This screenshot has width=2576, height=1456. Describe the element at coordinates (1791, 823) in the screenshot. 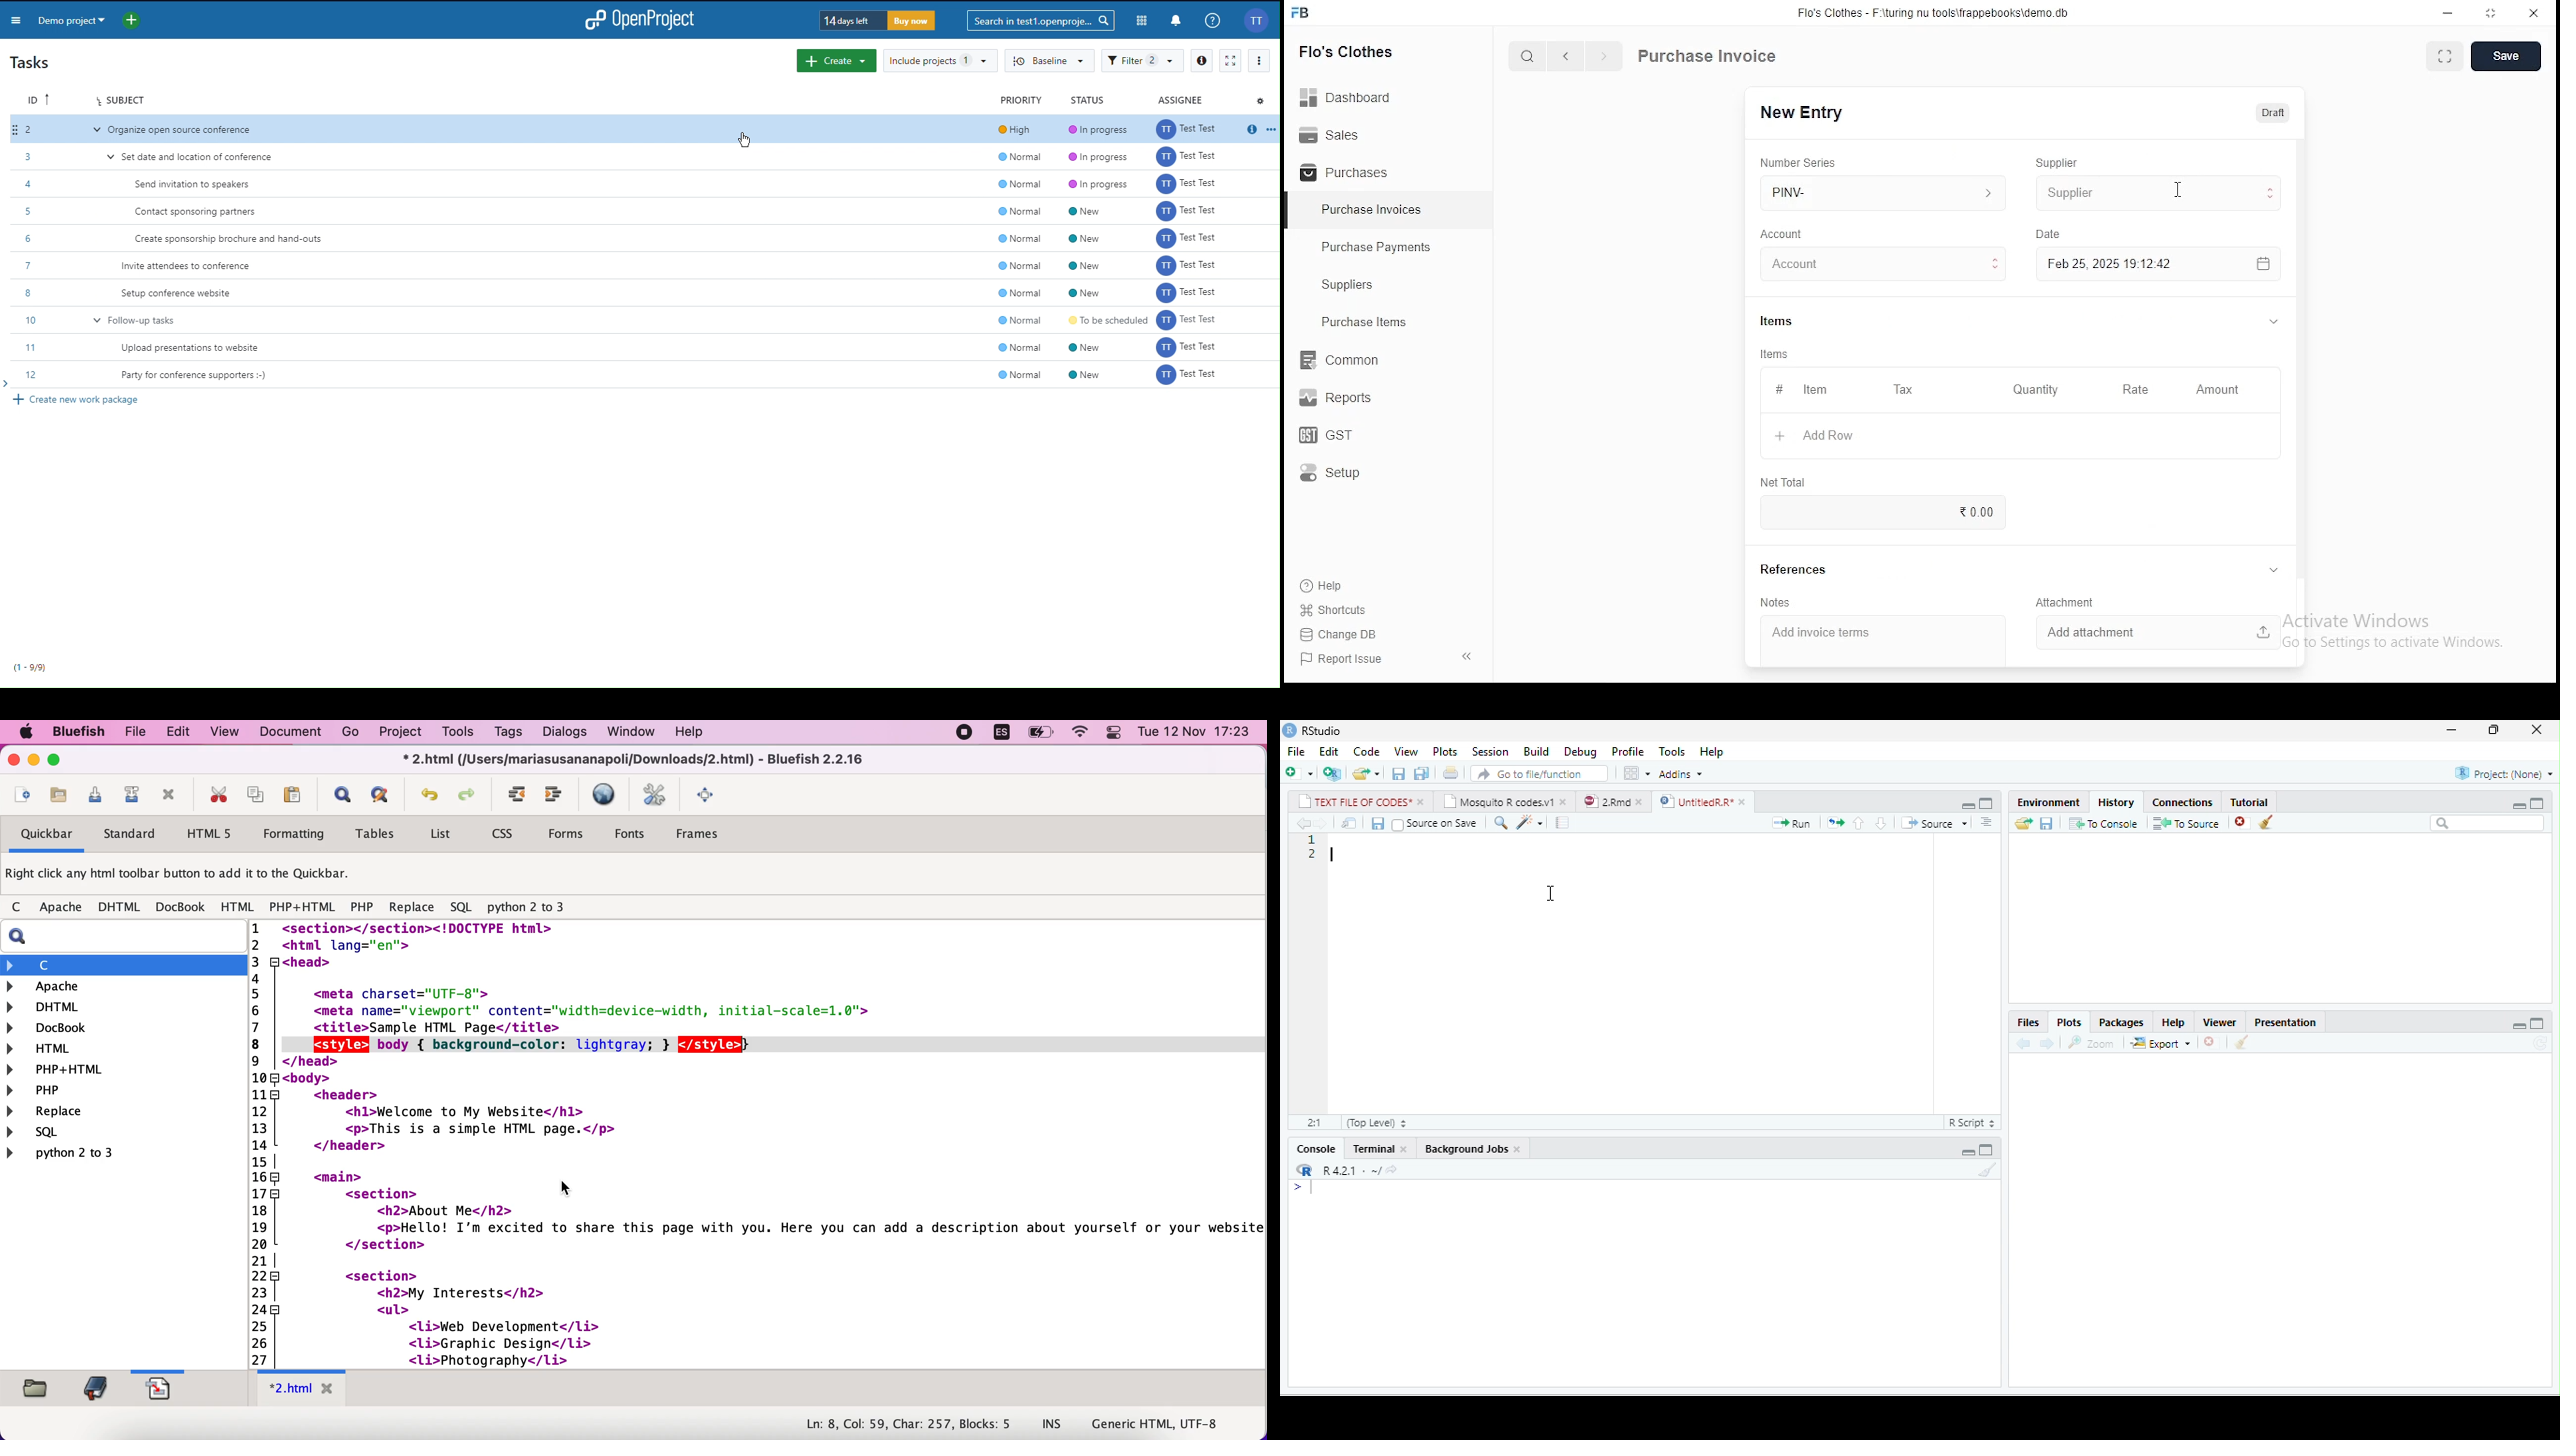

I see `Run` at that location.